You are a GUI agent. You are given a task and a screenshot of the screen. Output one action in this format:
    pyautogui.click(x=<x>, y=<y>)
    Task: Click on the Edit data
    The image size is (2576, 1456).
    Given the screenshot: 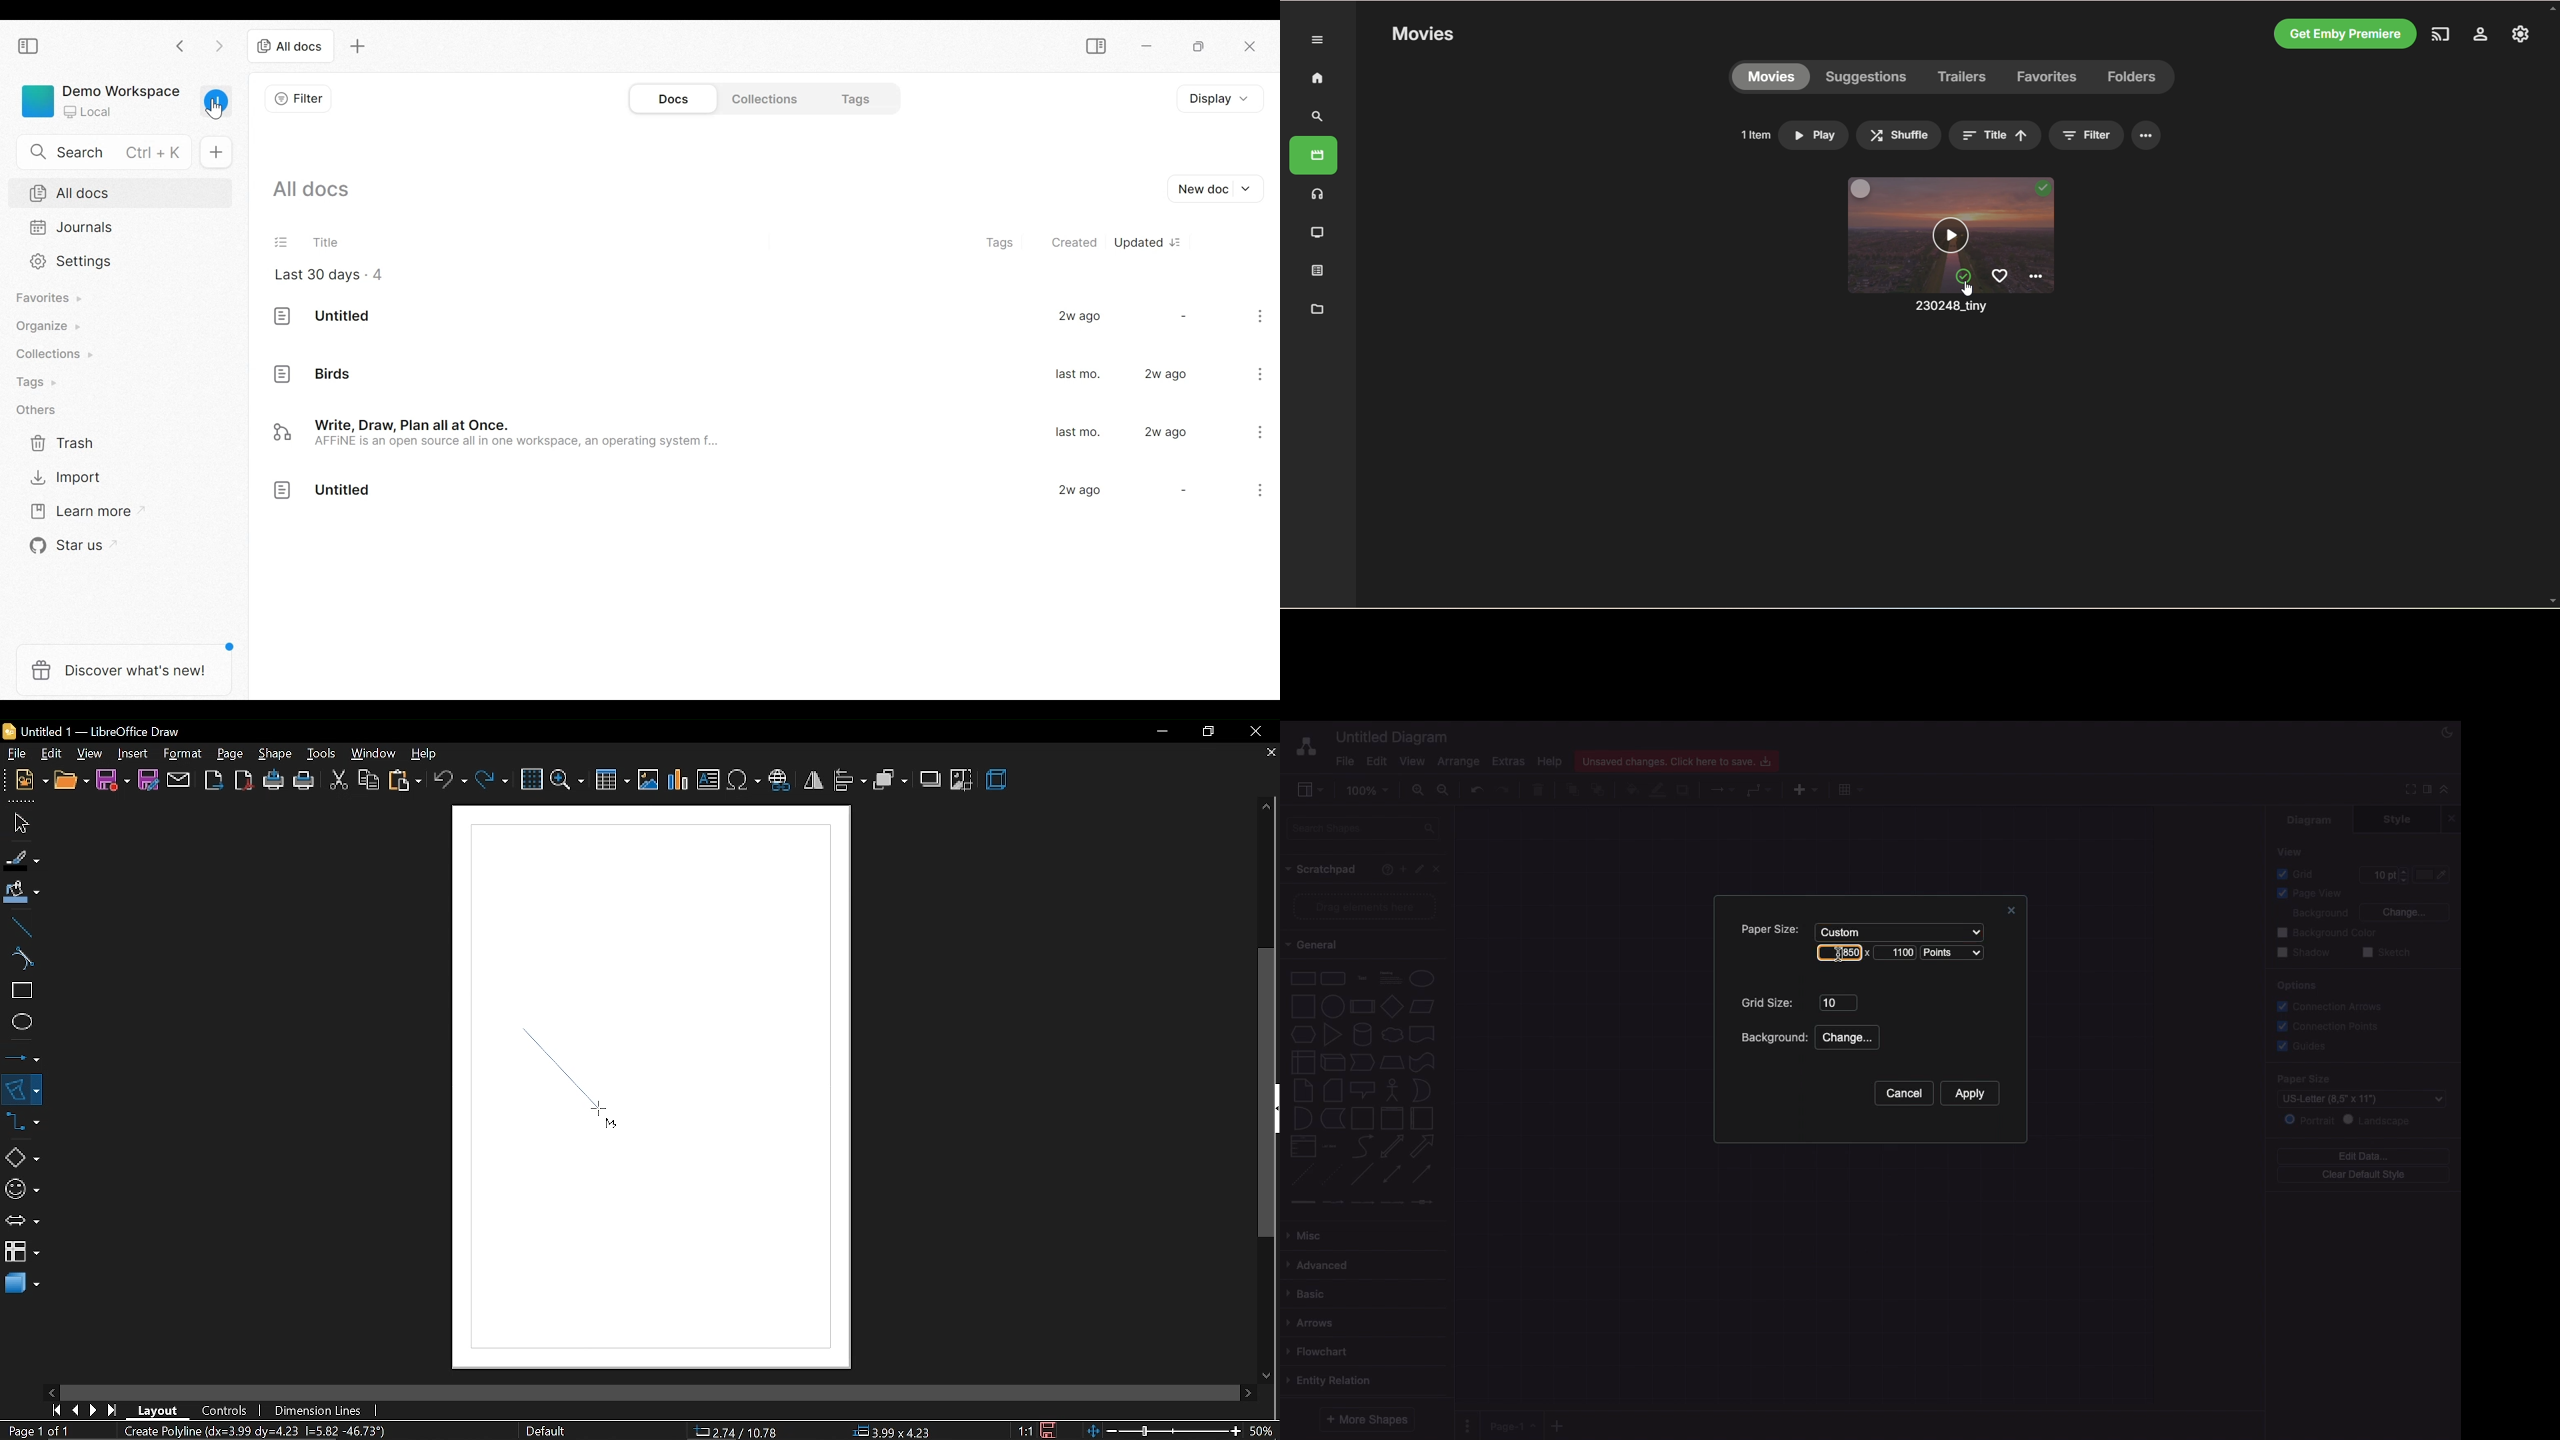 What is the action you would take?
    pyautogui.click(x=2364, y=1156)
    